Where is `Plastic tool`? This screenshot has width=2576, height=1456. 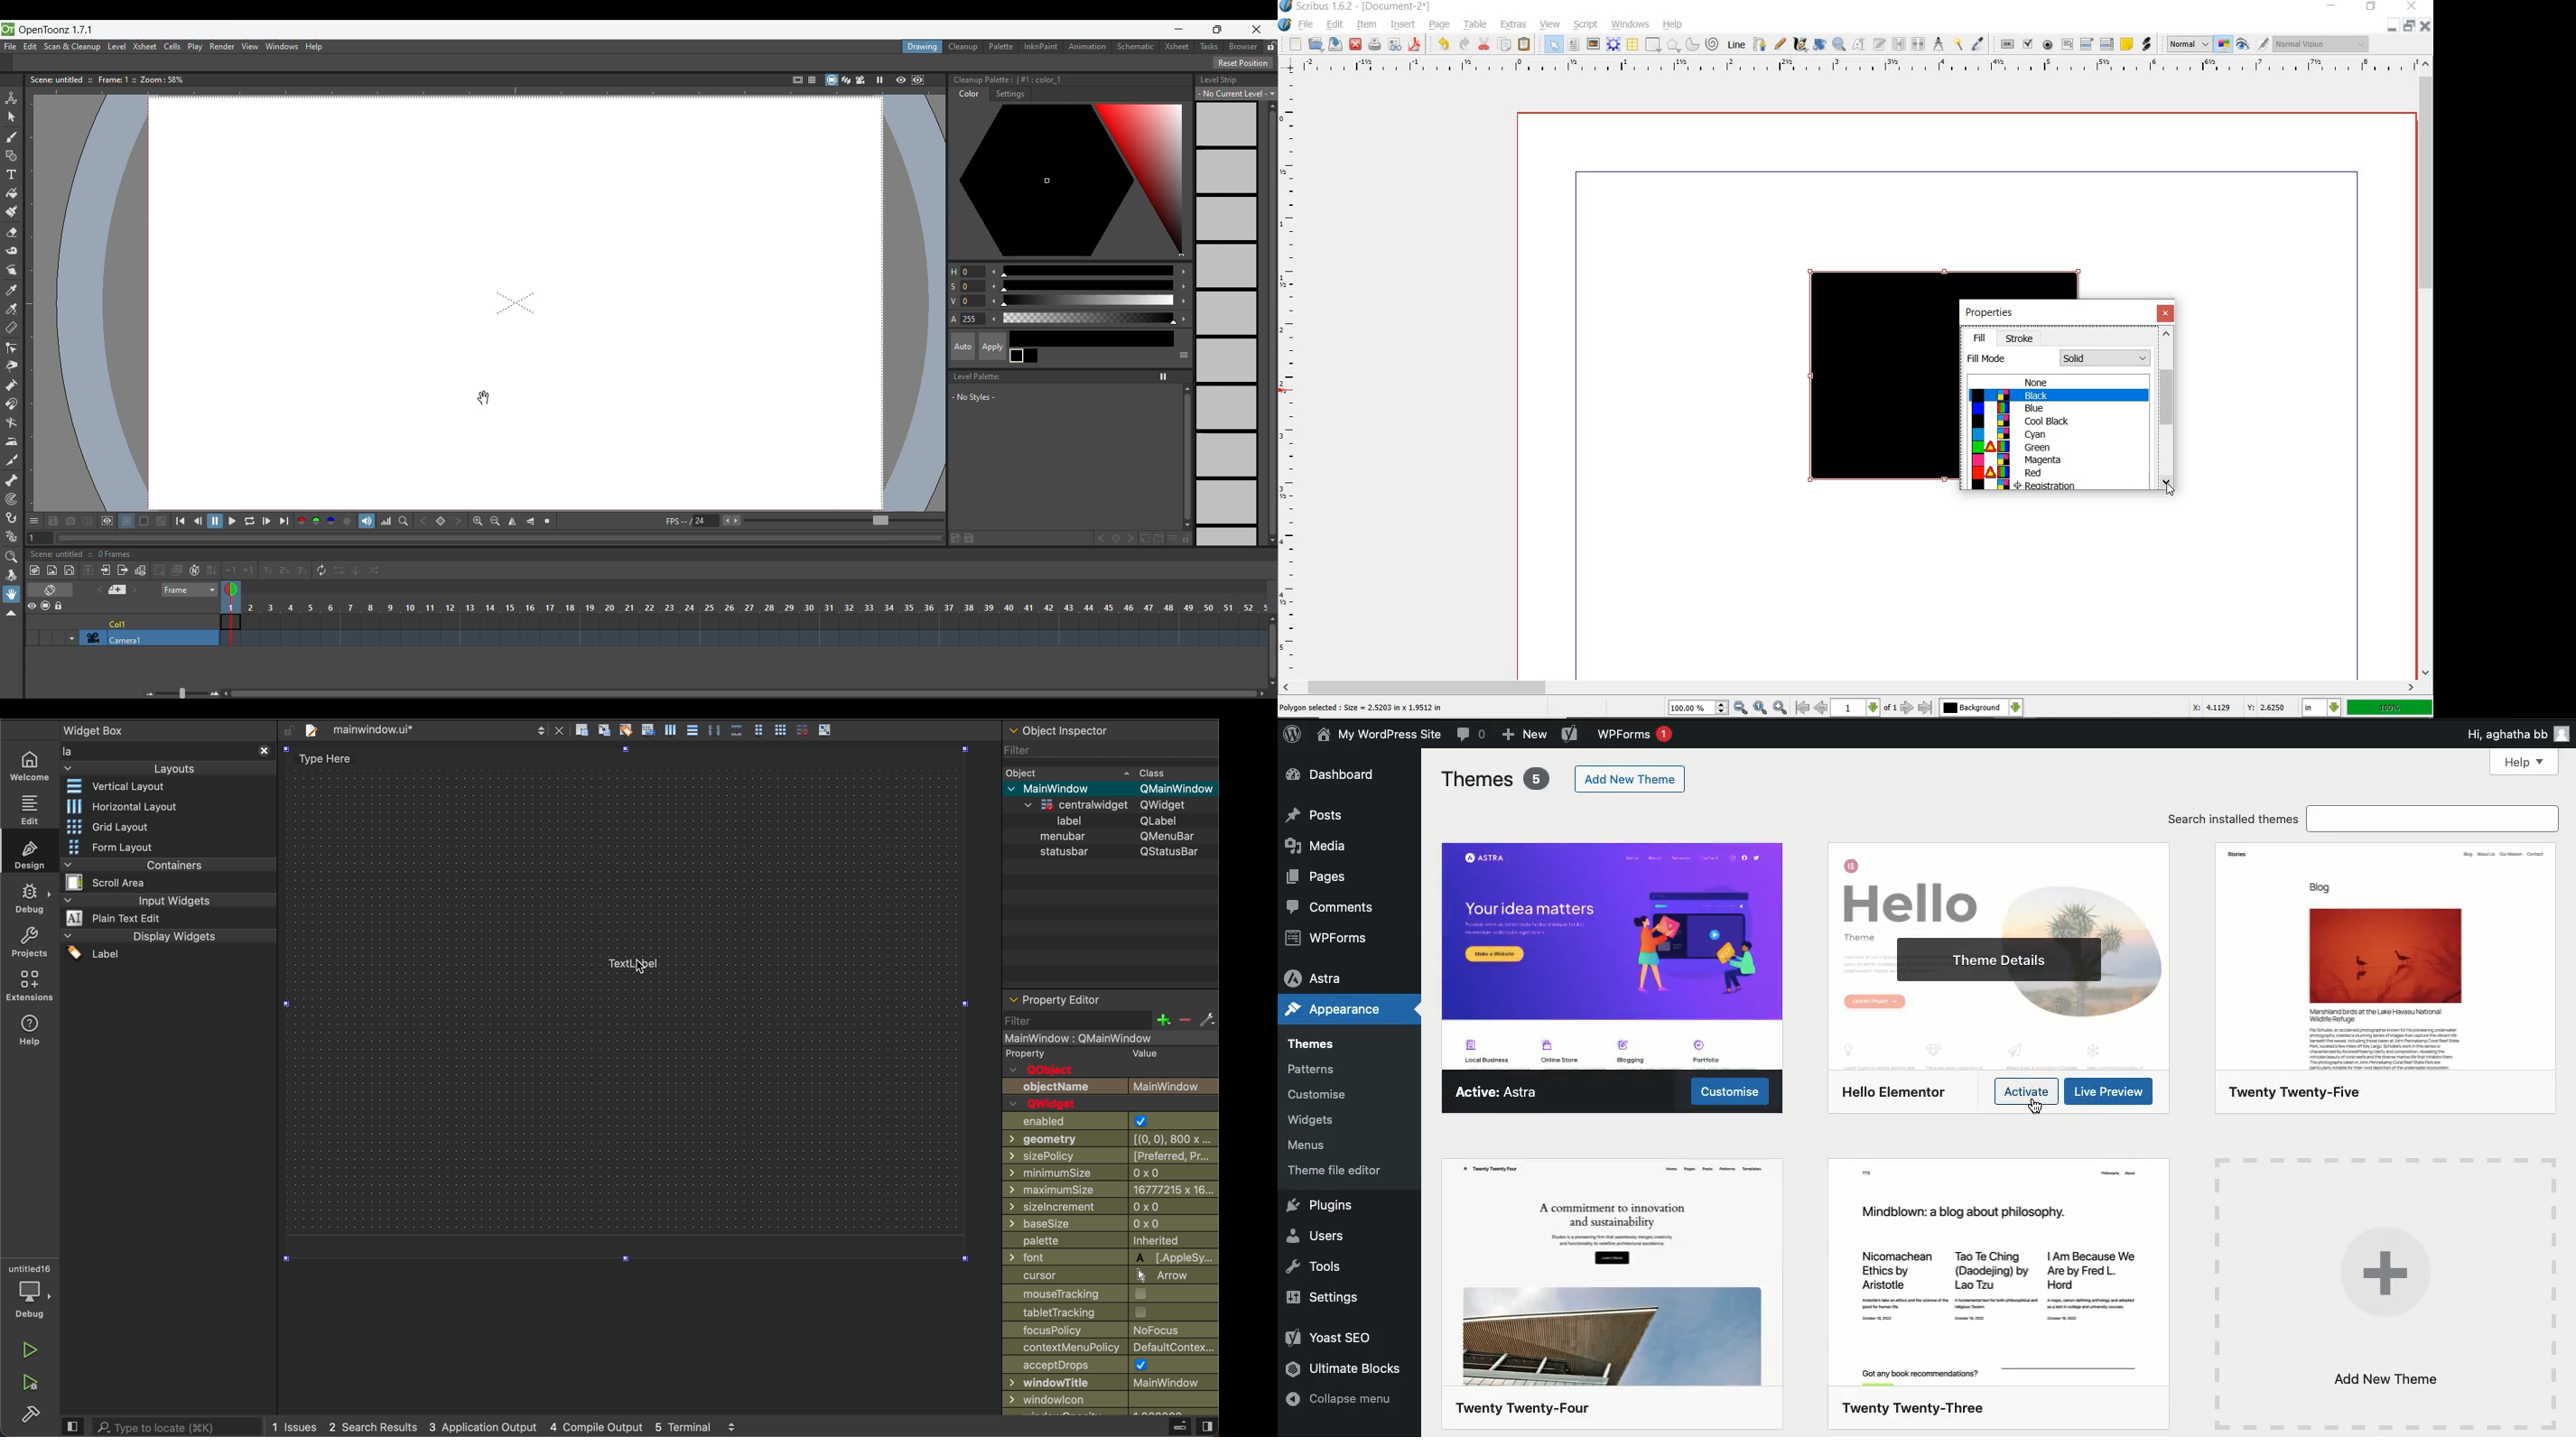
Plastic tool is located at coordinates (11, 536).